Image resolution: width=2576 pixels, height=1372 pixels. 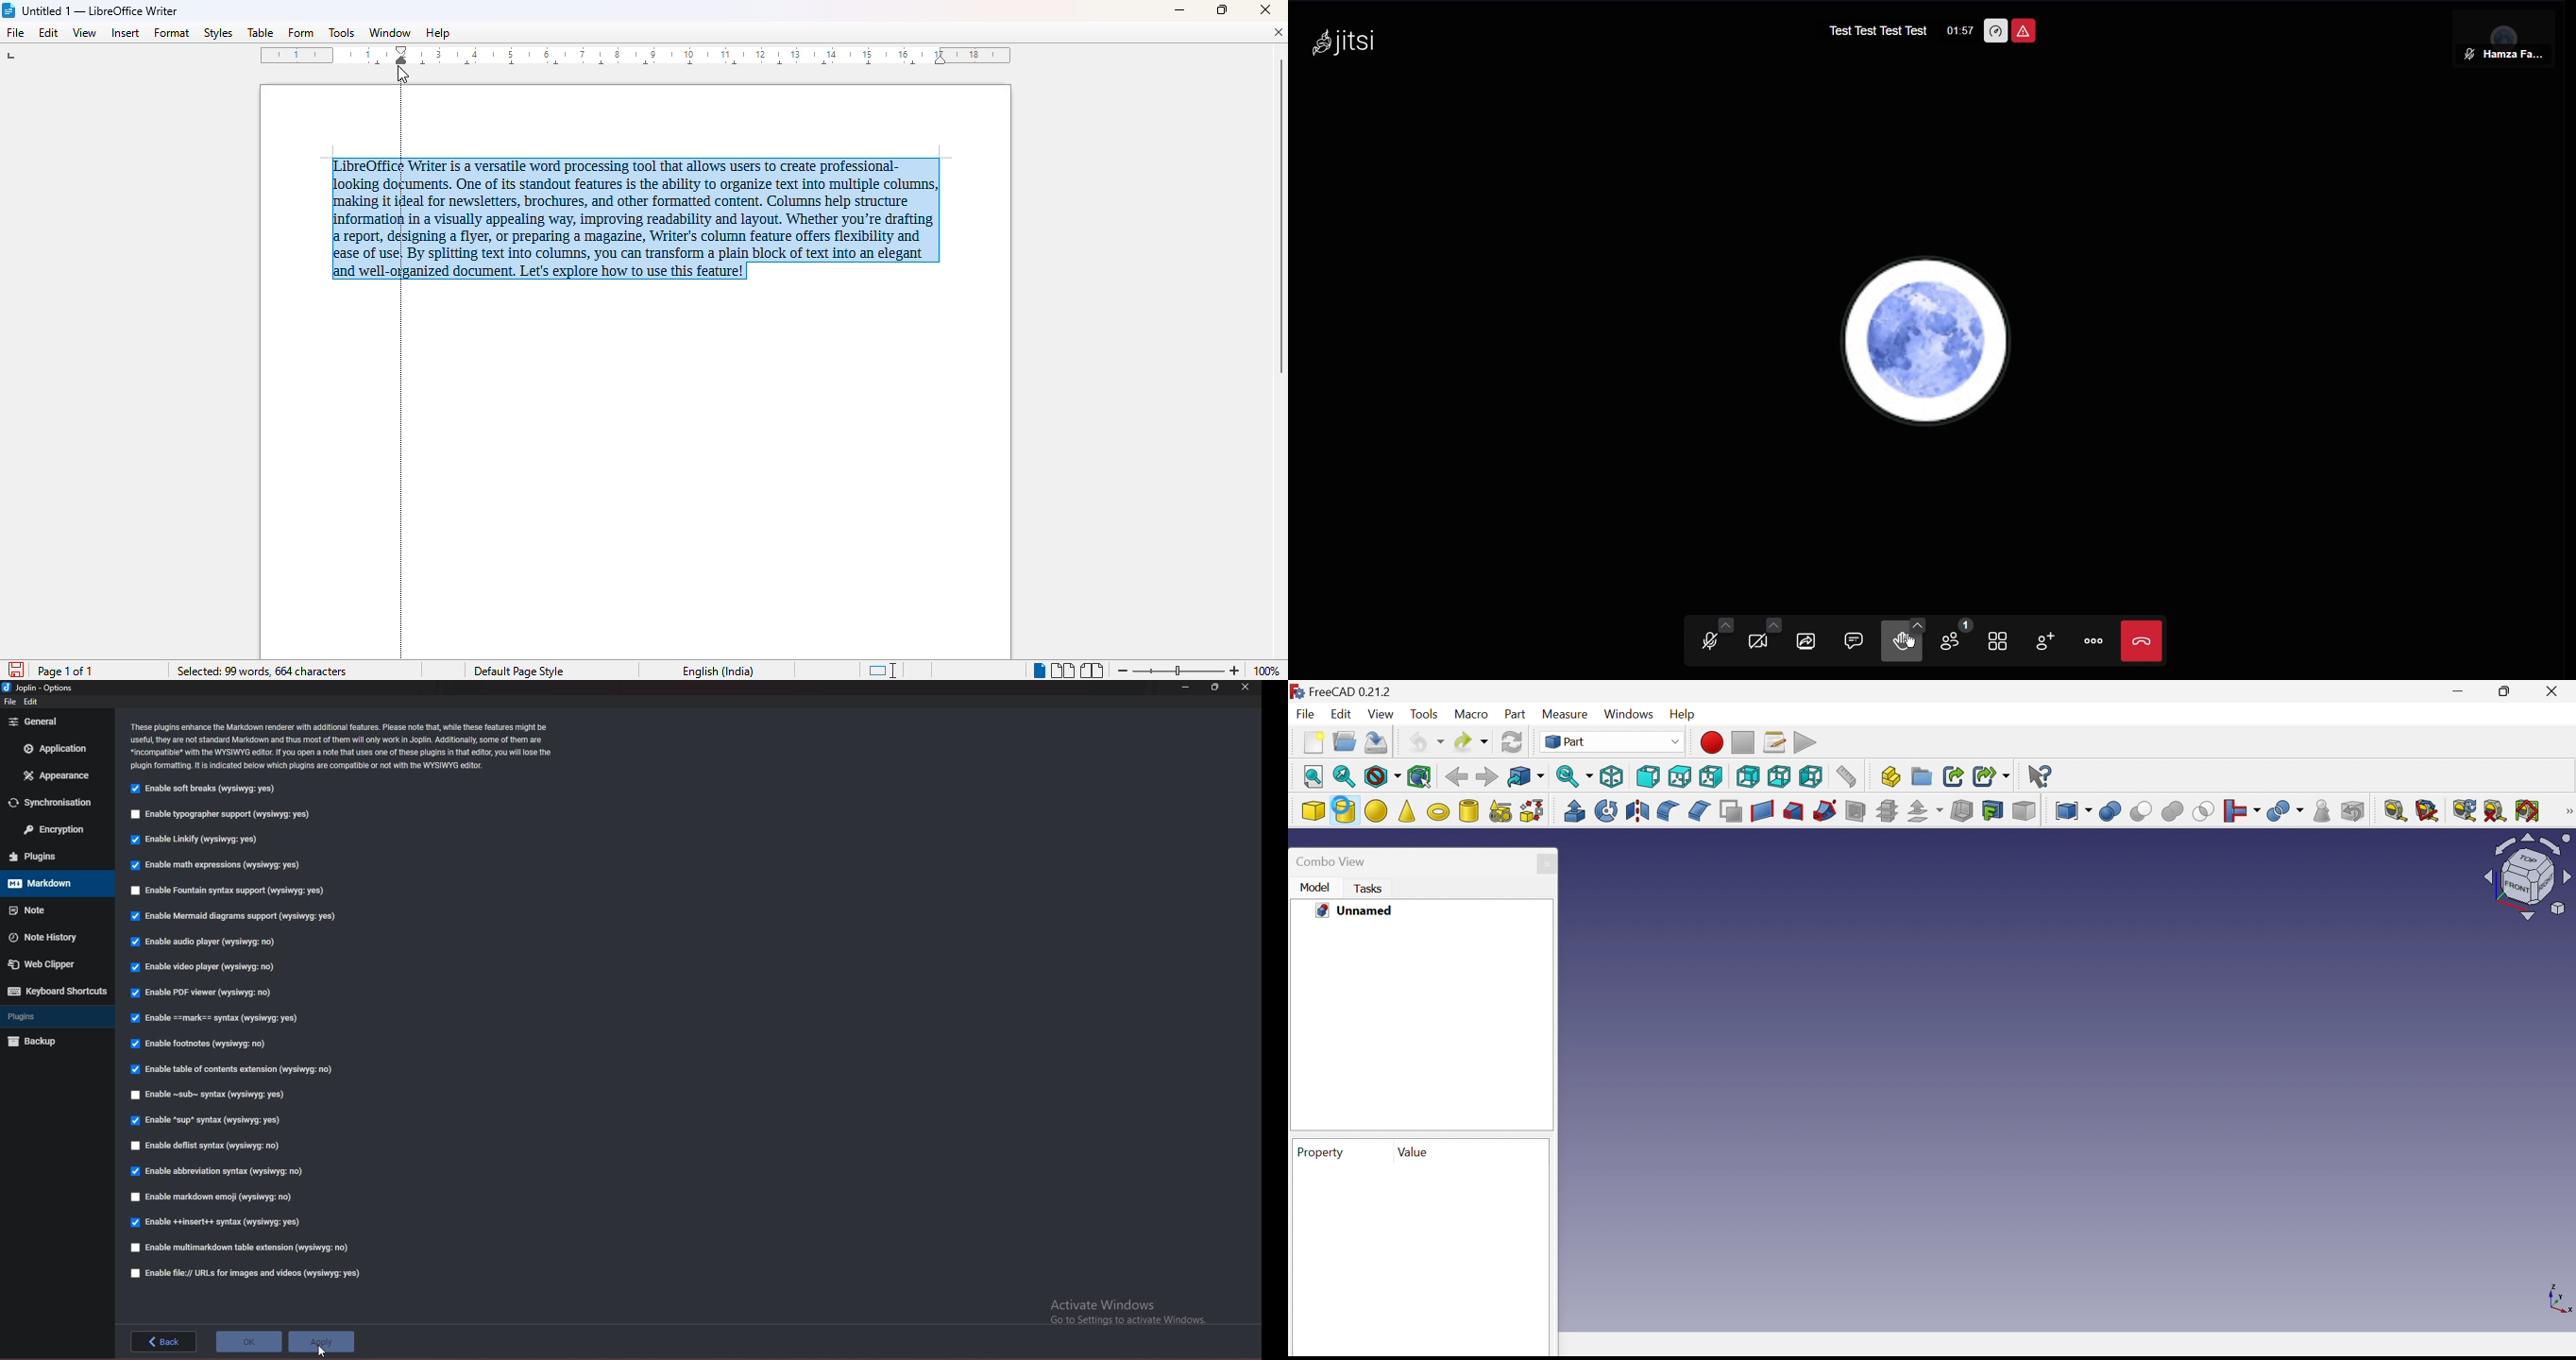 What do you see at coordinates (59, 802) in the screenshot?
I see `sync` at bounding box center [59, 802].